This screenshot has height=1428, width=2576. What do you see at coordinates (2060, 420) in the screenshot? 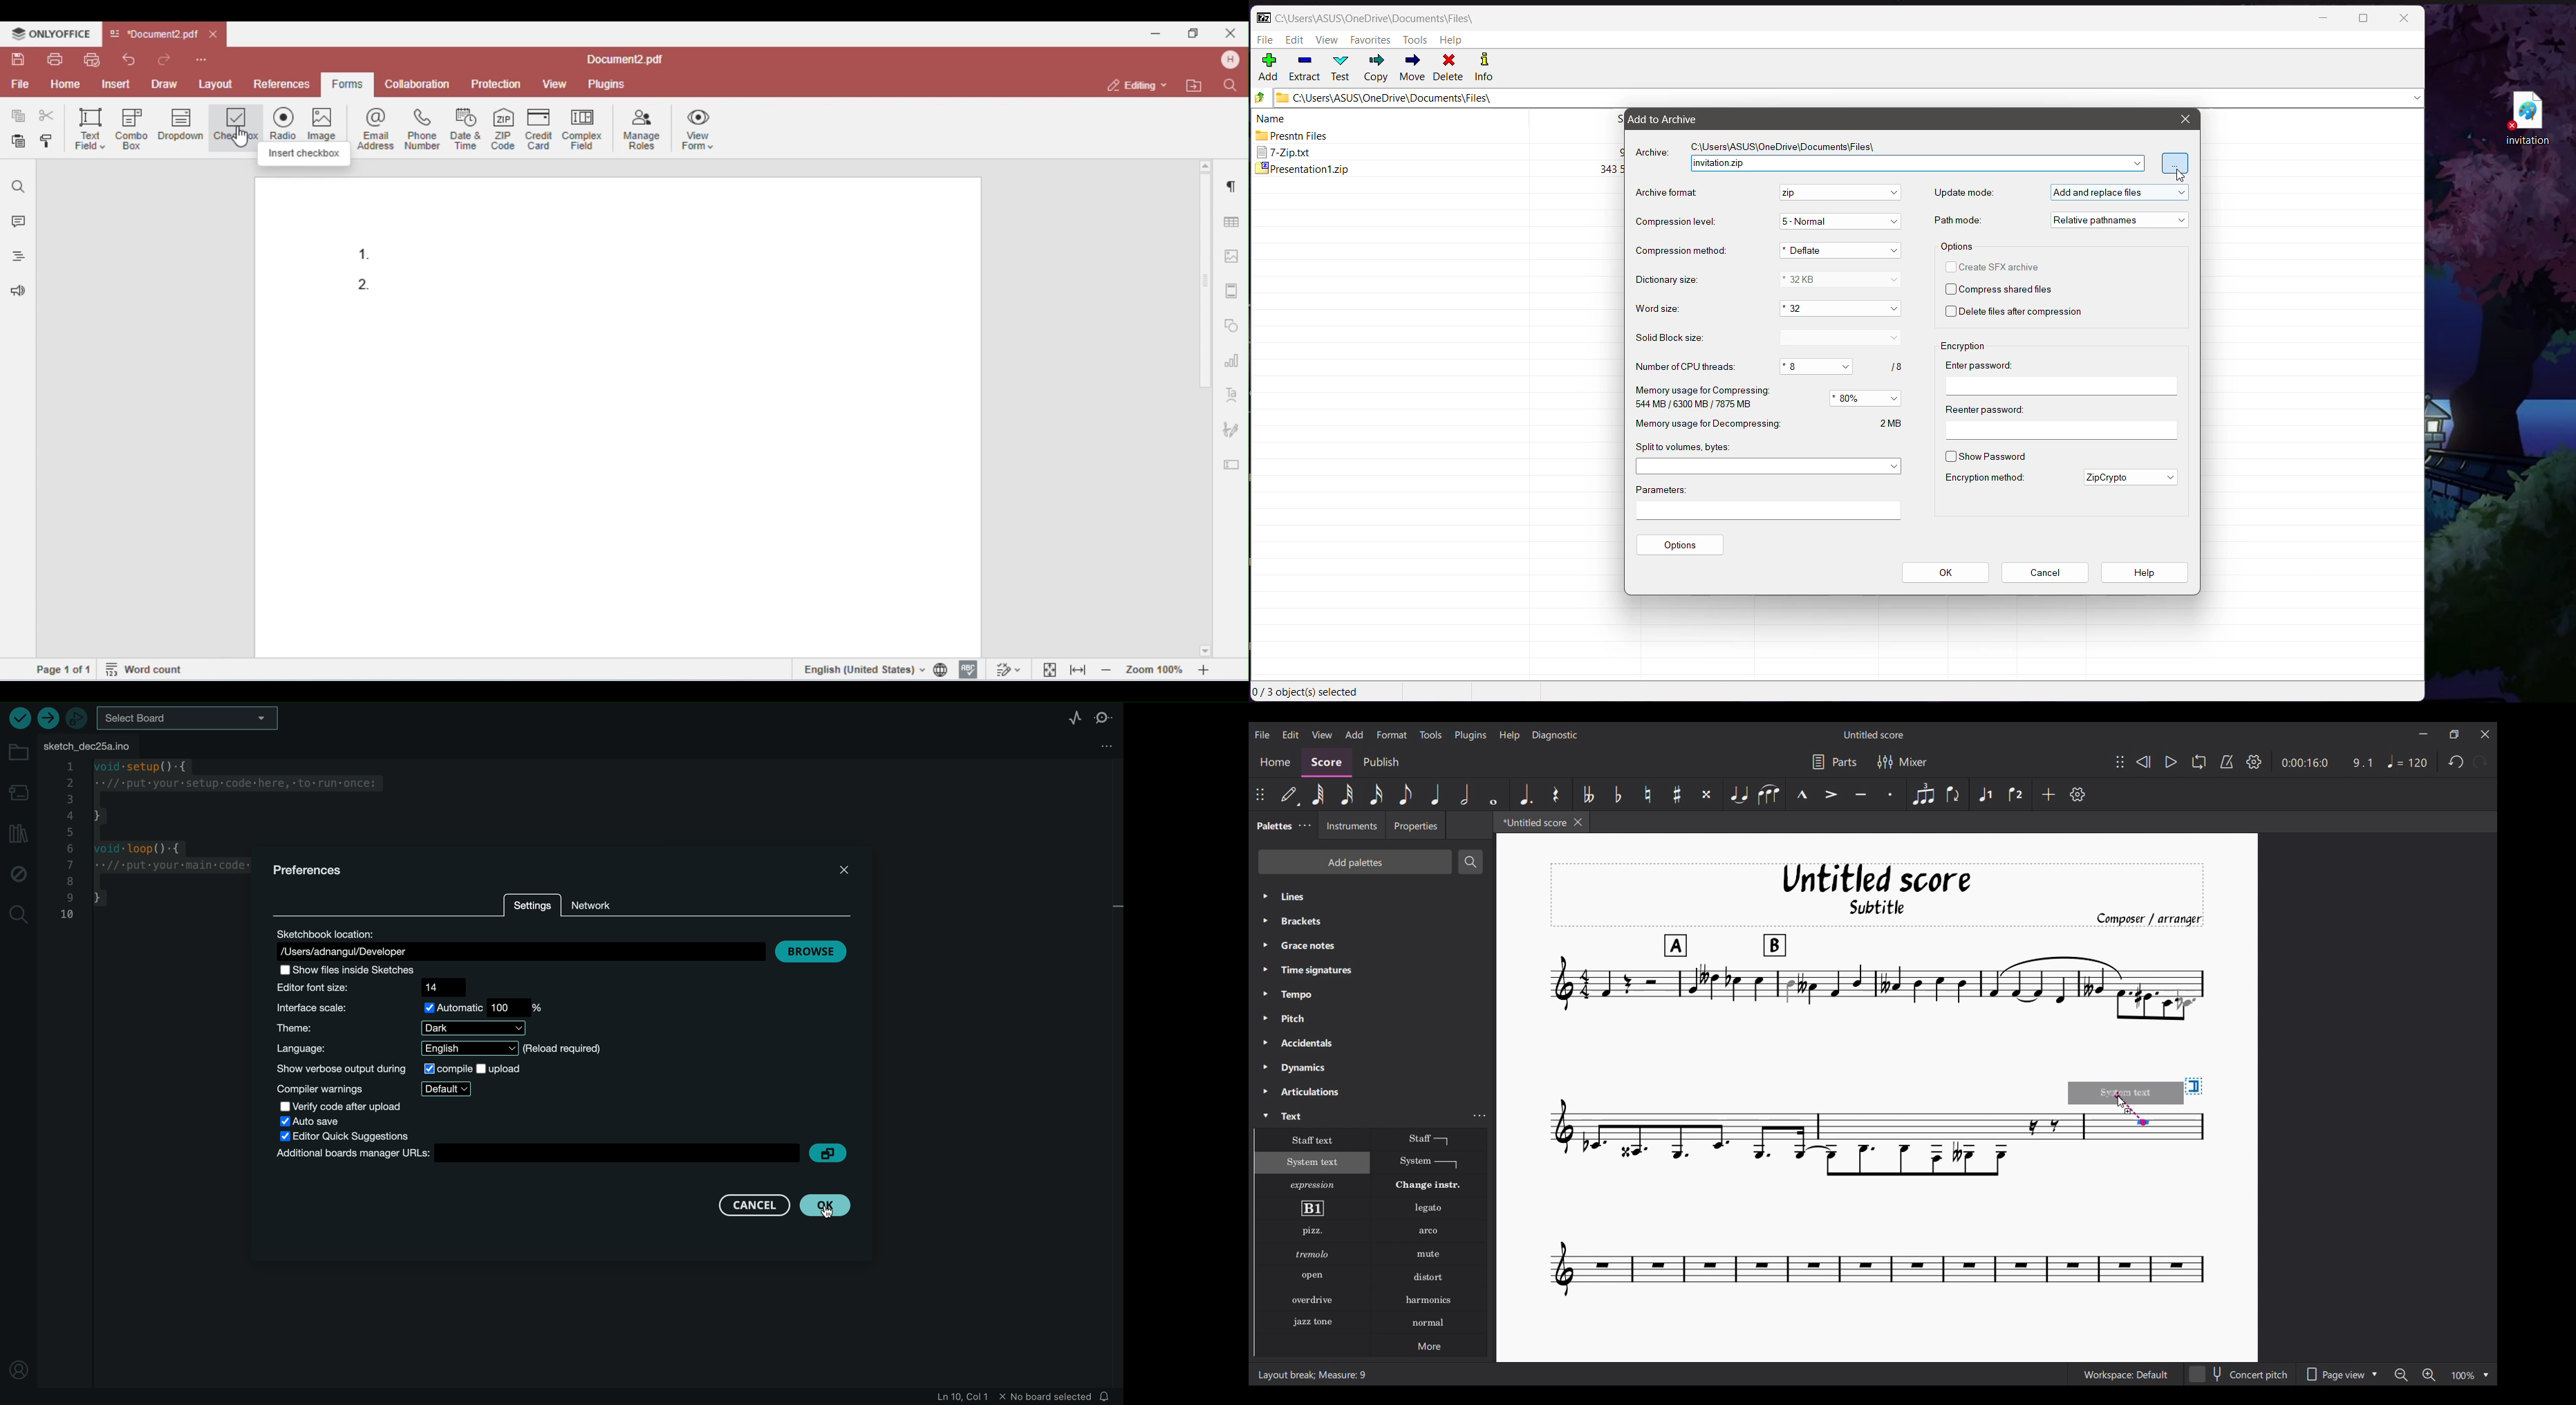
I see `Reenter password` at bounding box center [2060, 420].